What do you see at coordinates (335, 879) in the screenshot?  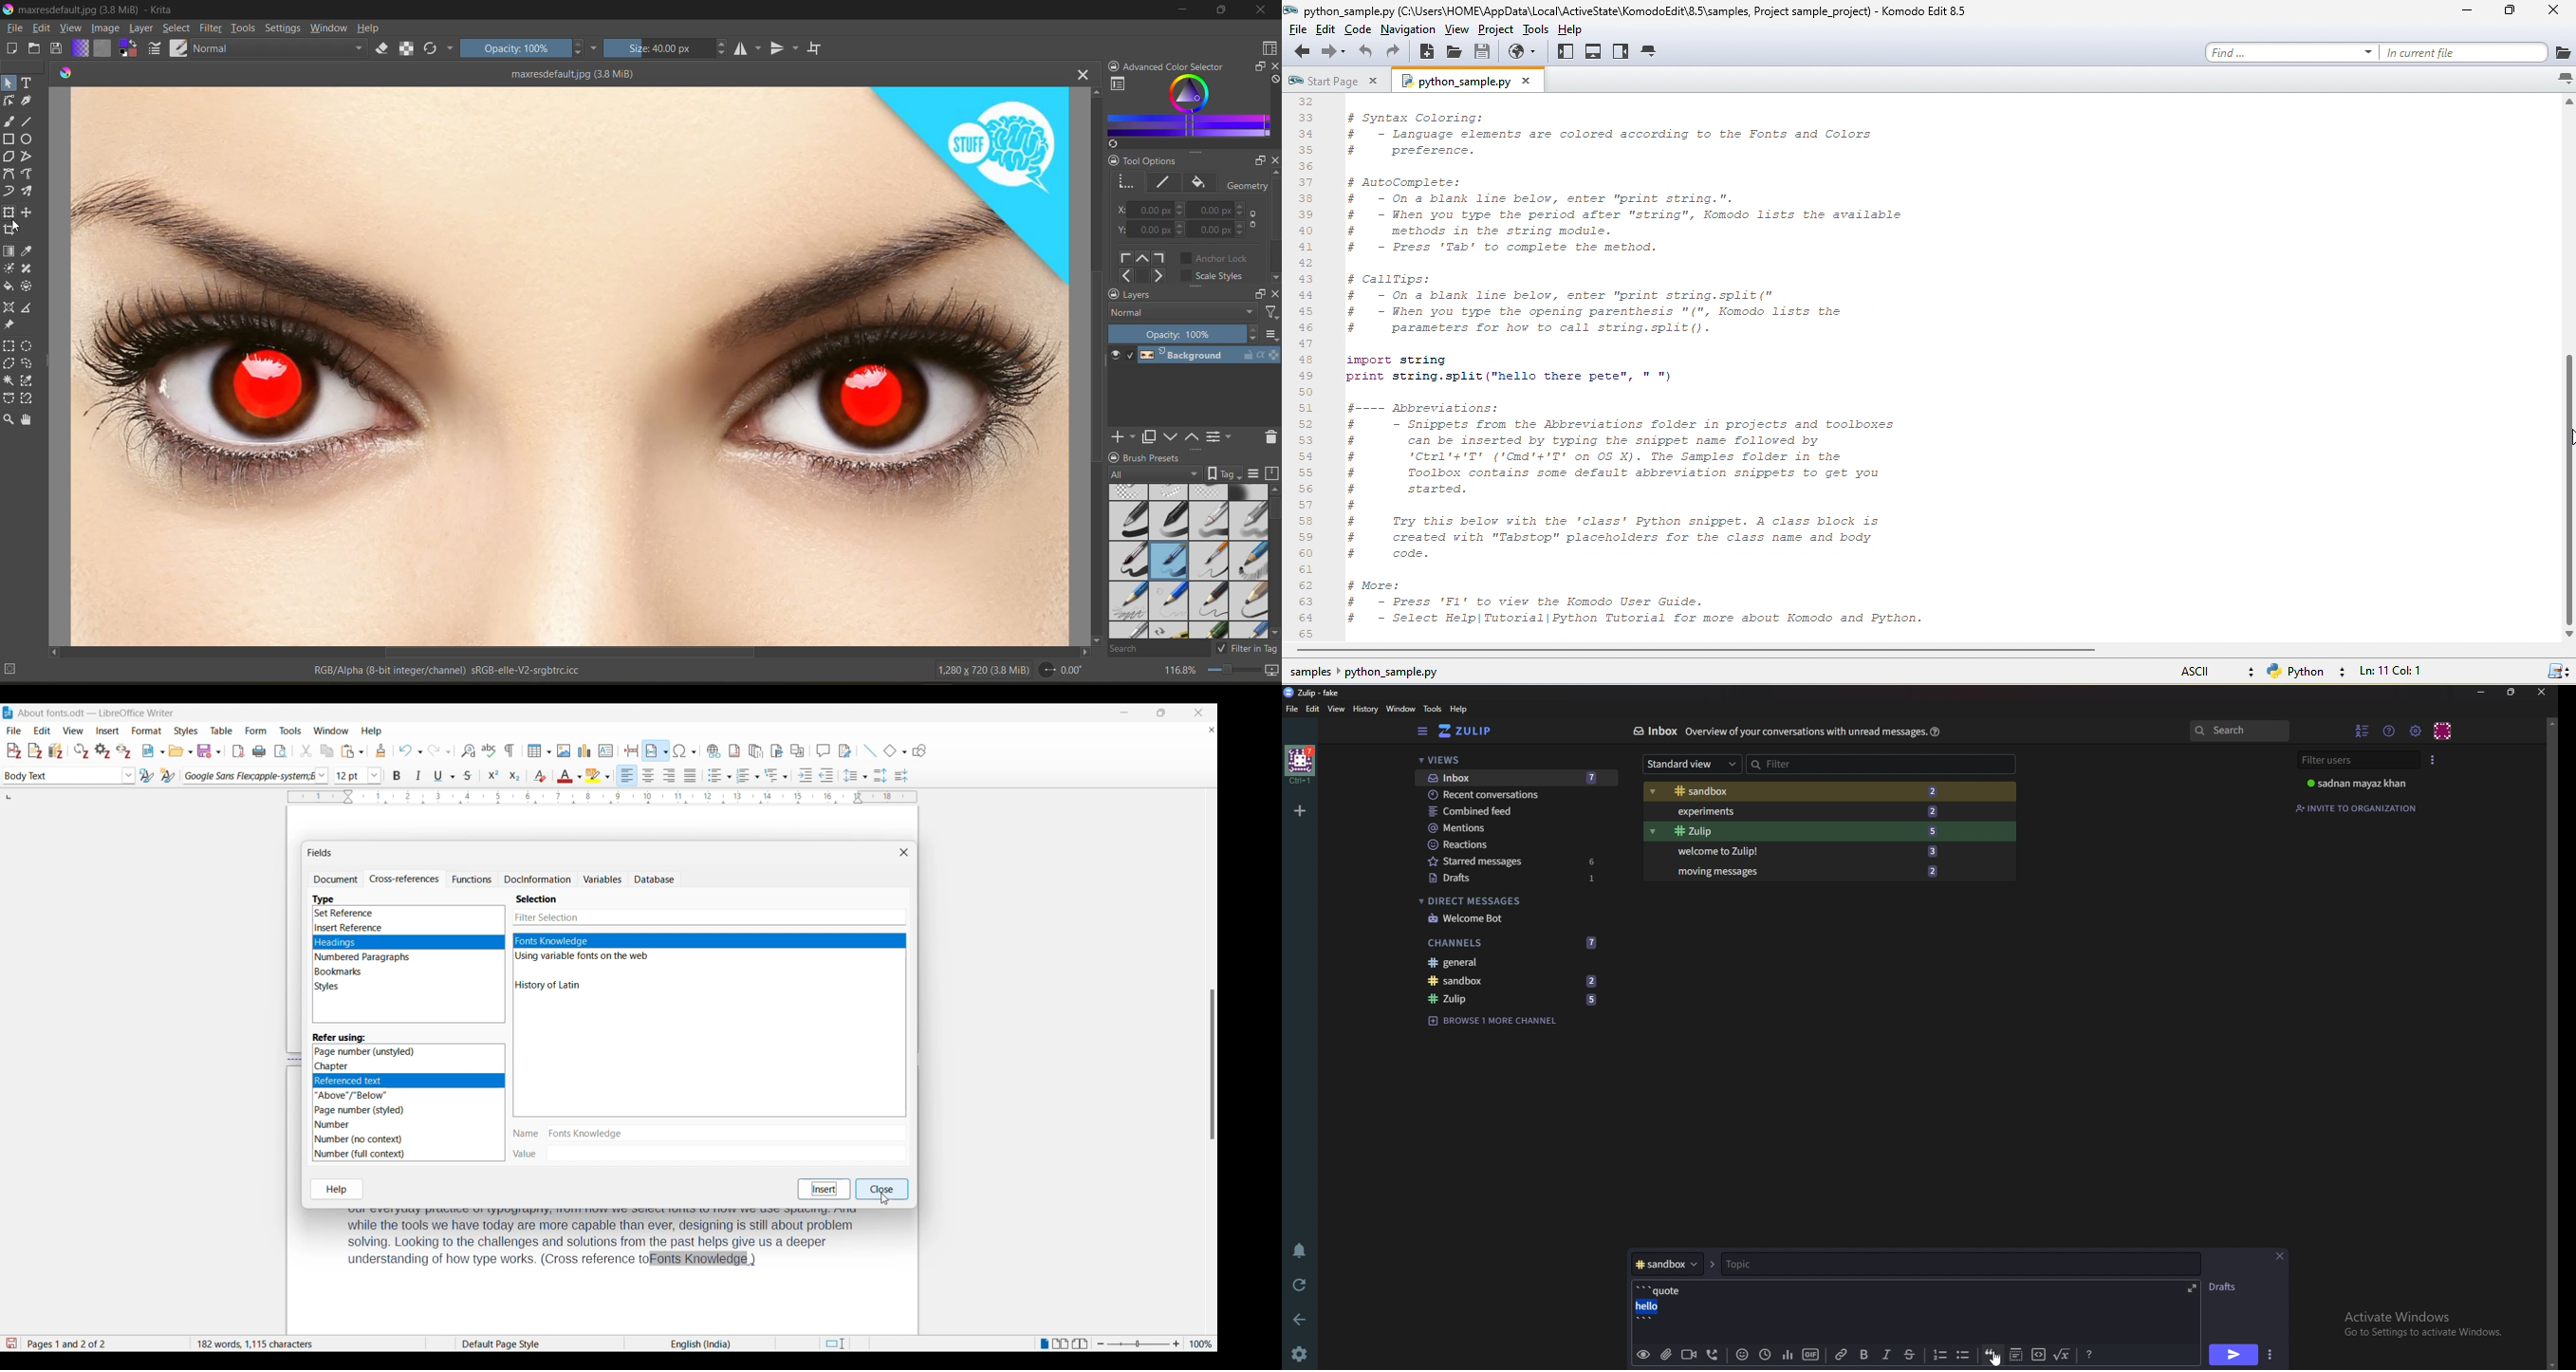 I see `Document` at bounding box center [335, 879].